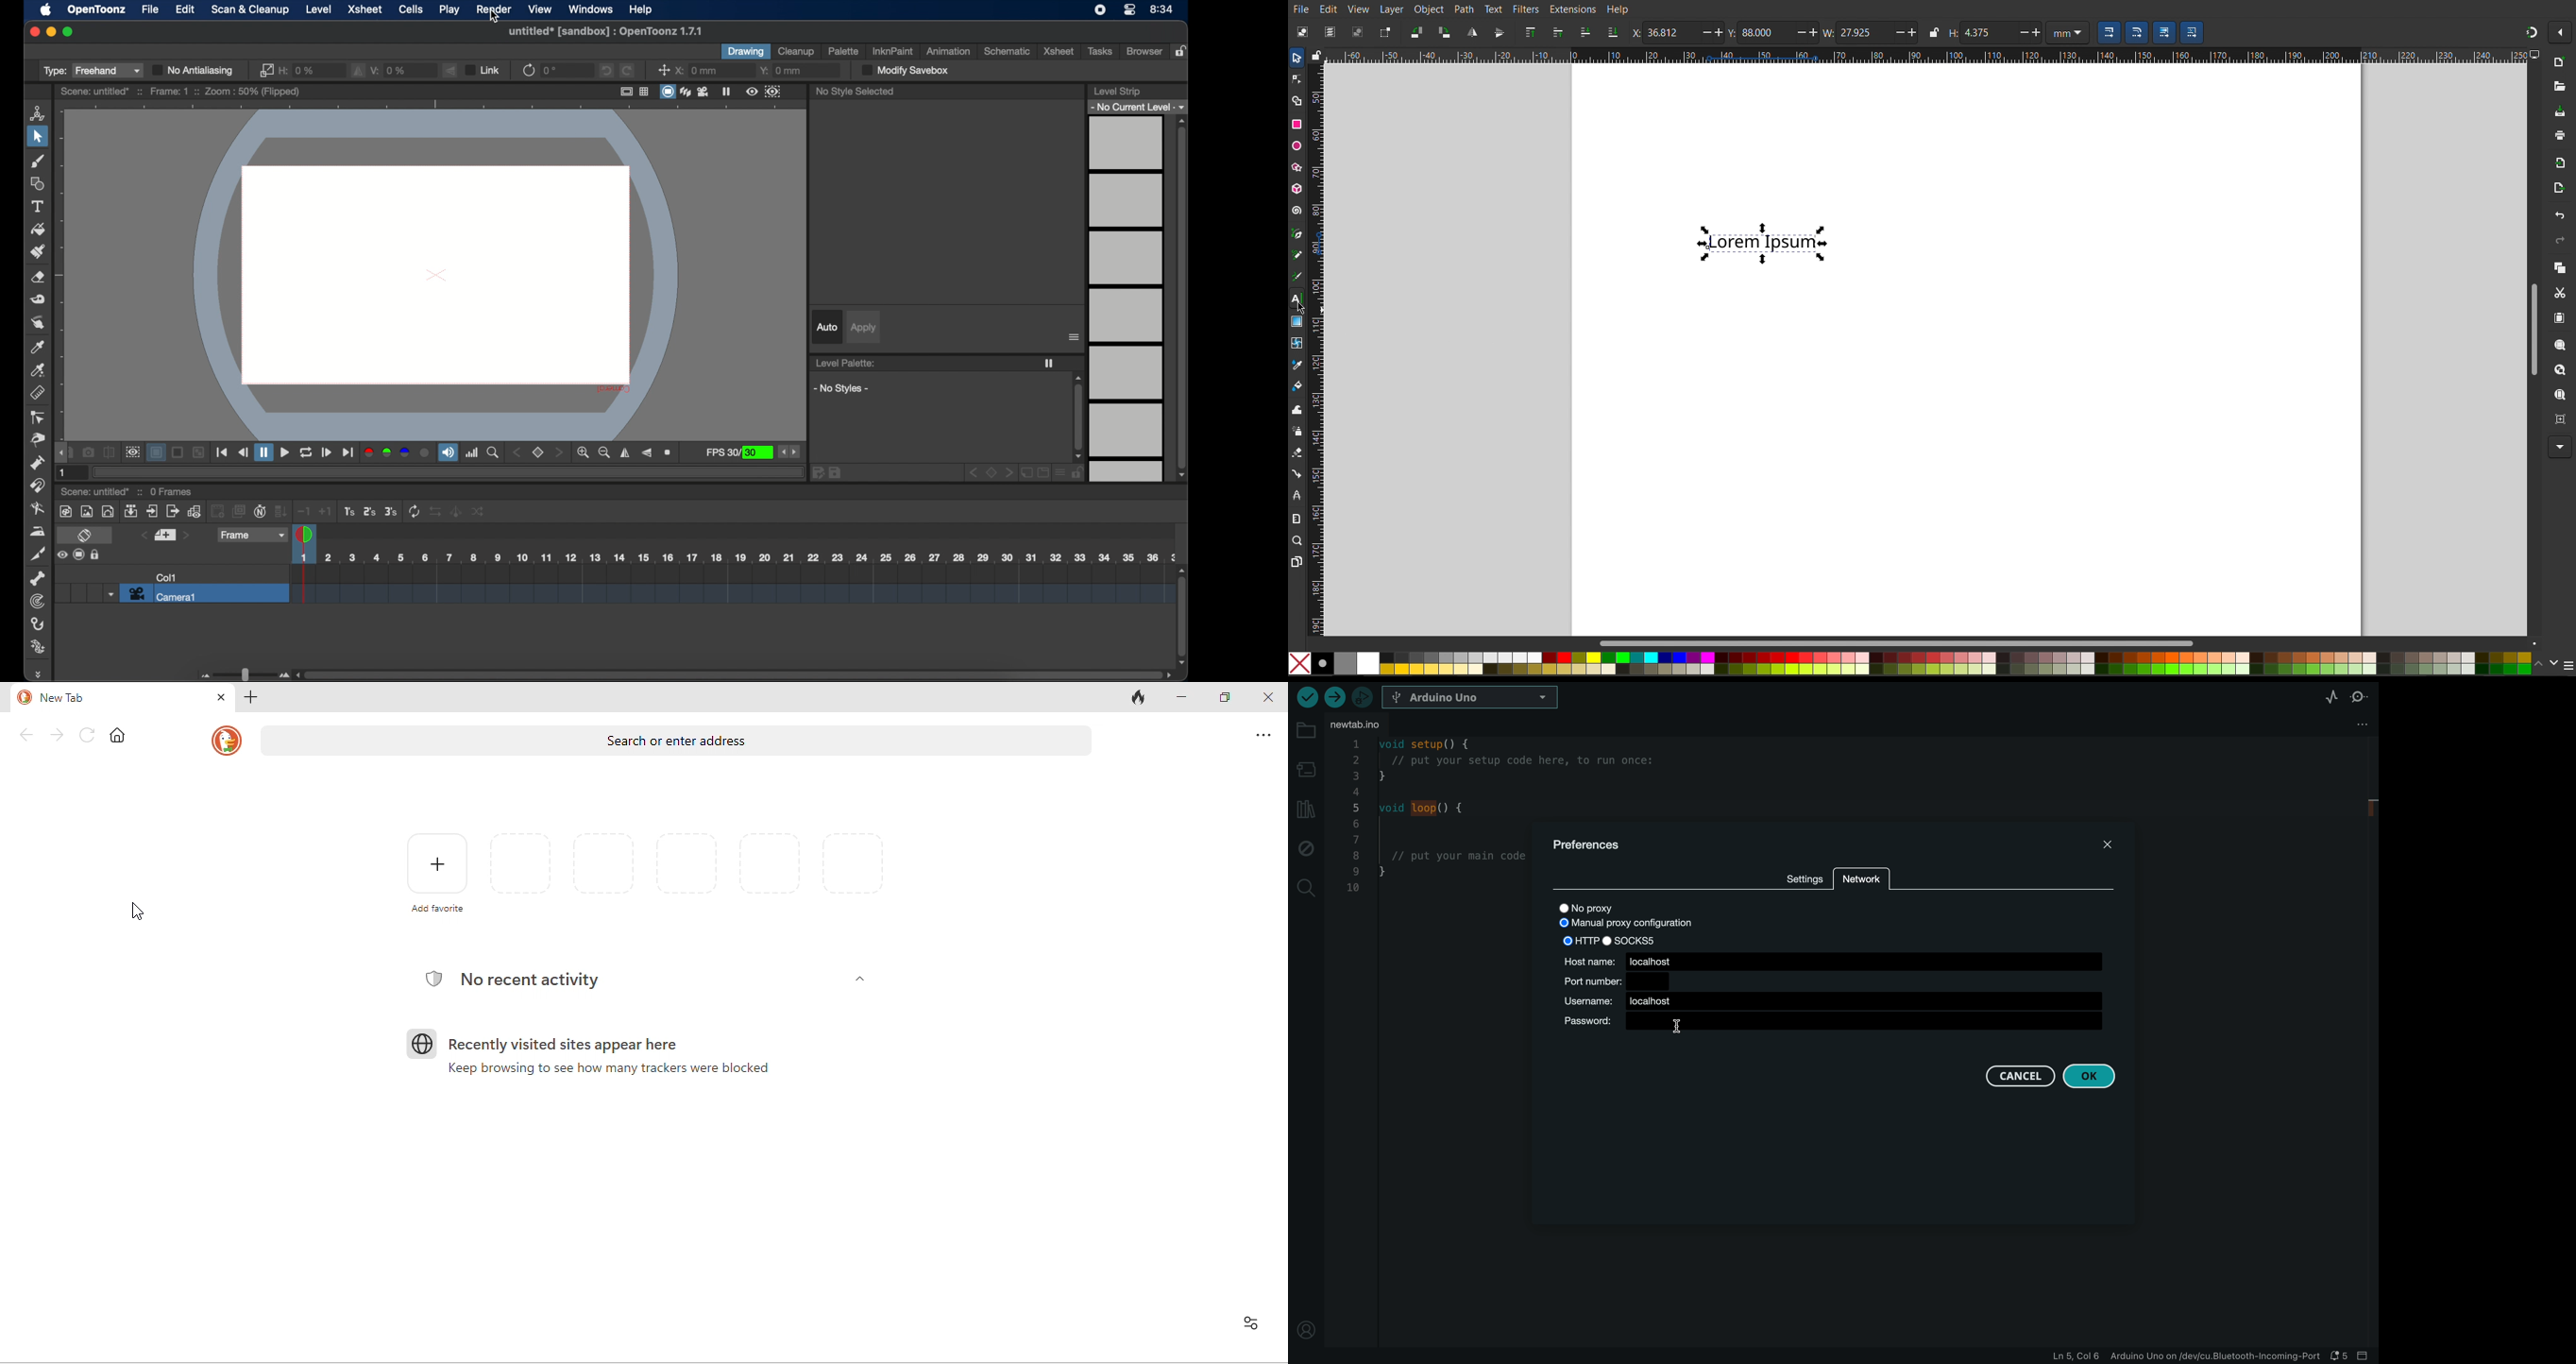  I want to click on iron tool, so click(37, 531).